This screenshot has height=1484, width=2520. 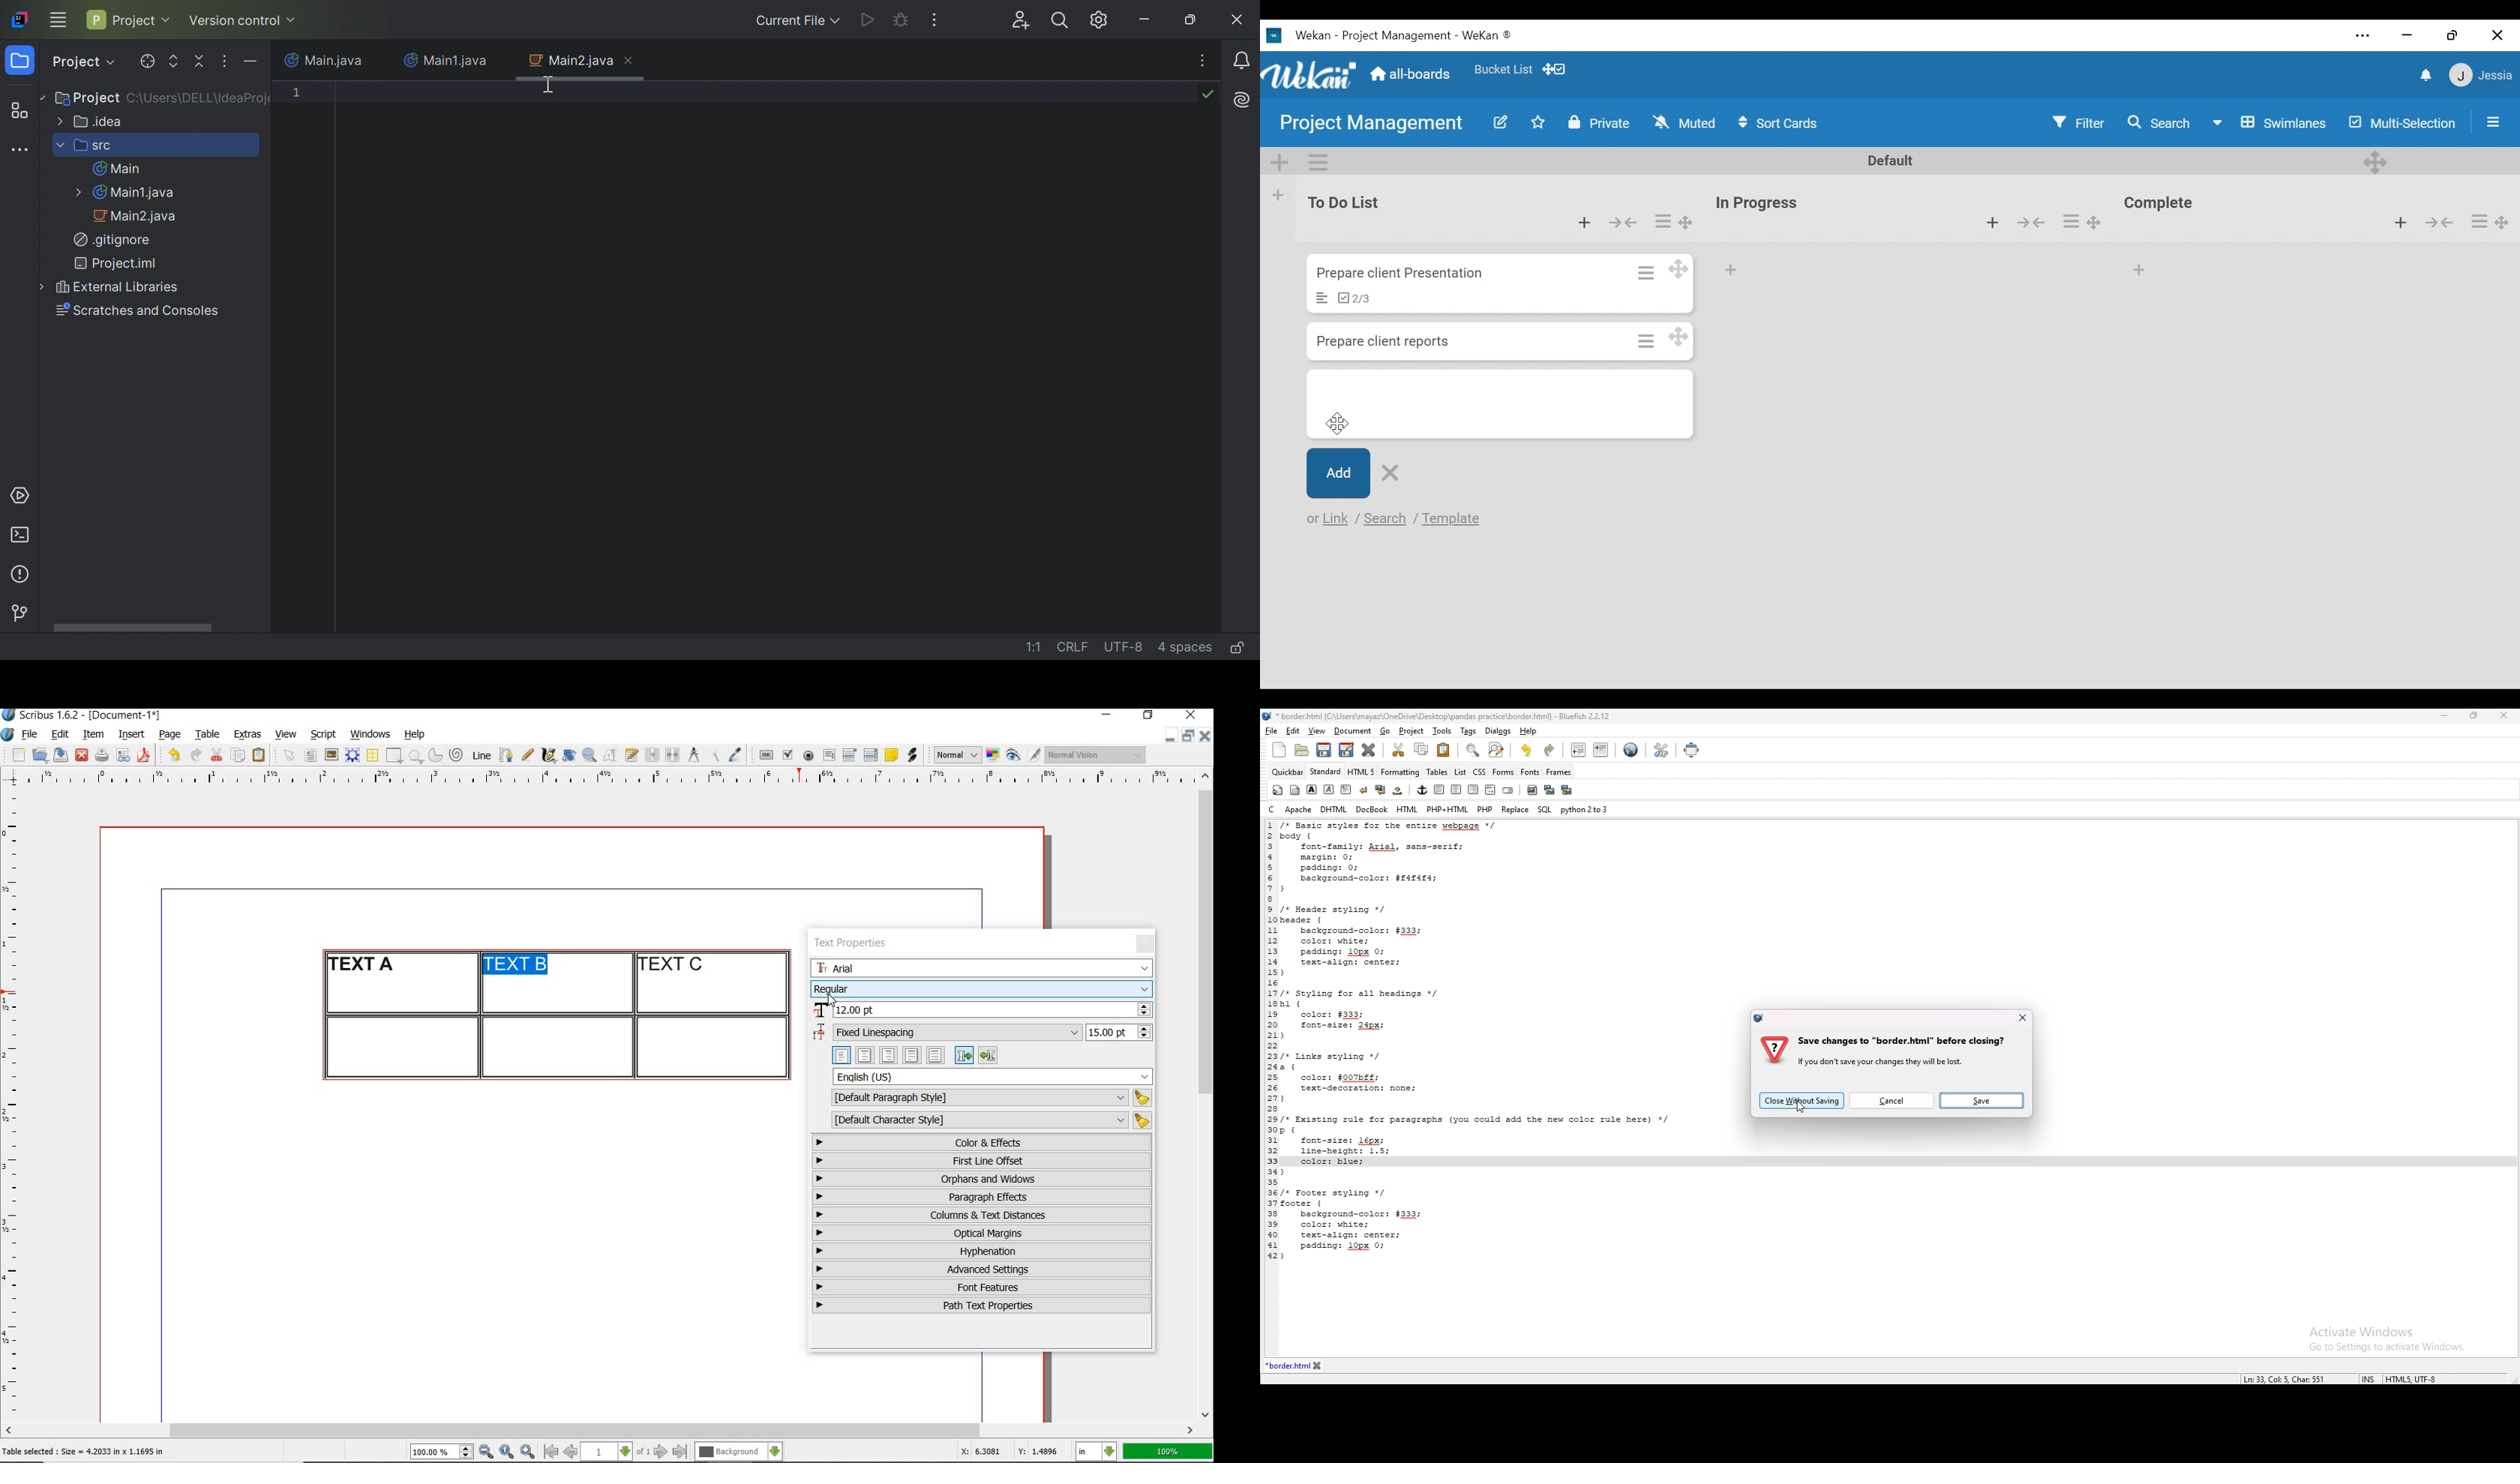 I want to click on C:\Users\DELL\IdeaProject, so click(x=196, y=99).